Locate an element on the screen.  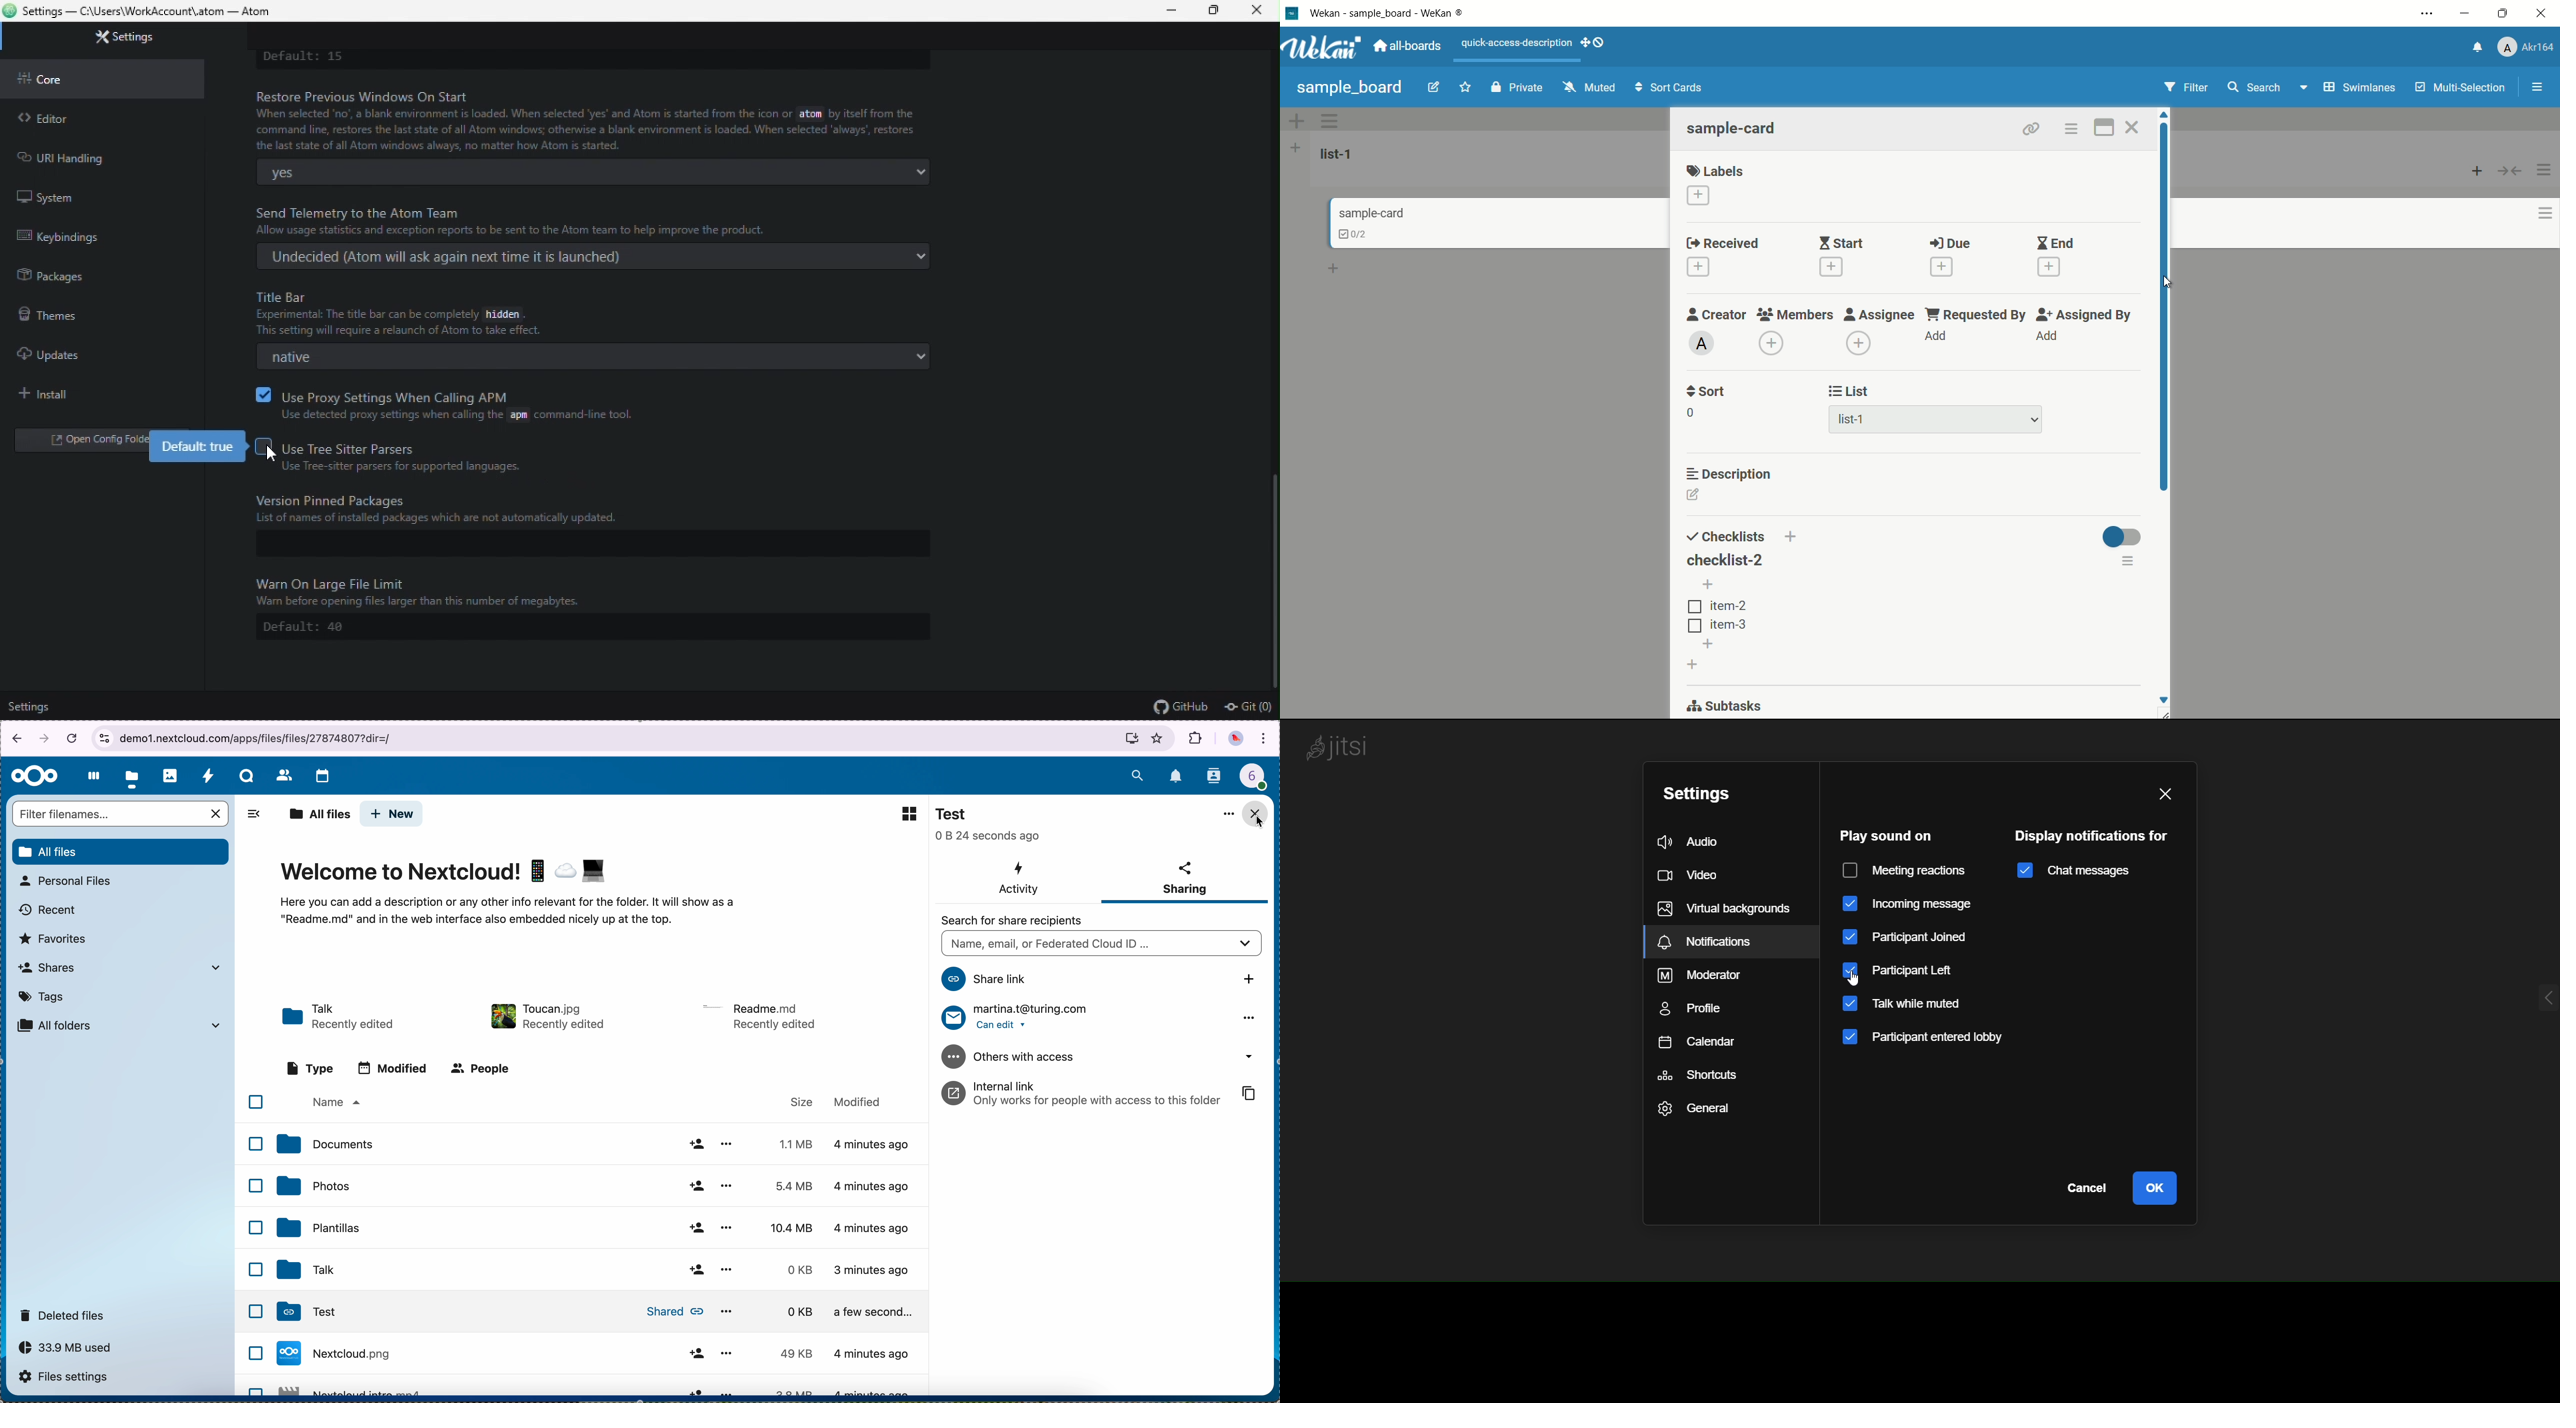
URL is located at coordinates (262, 737).